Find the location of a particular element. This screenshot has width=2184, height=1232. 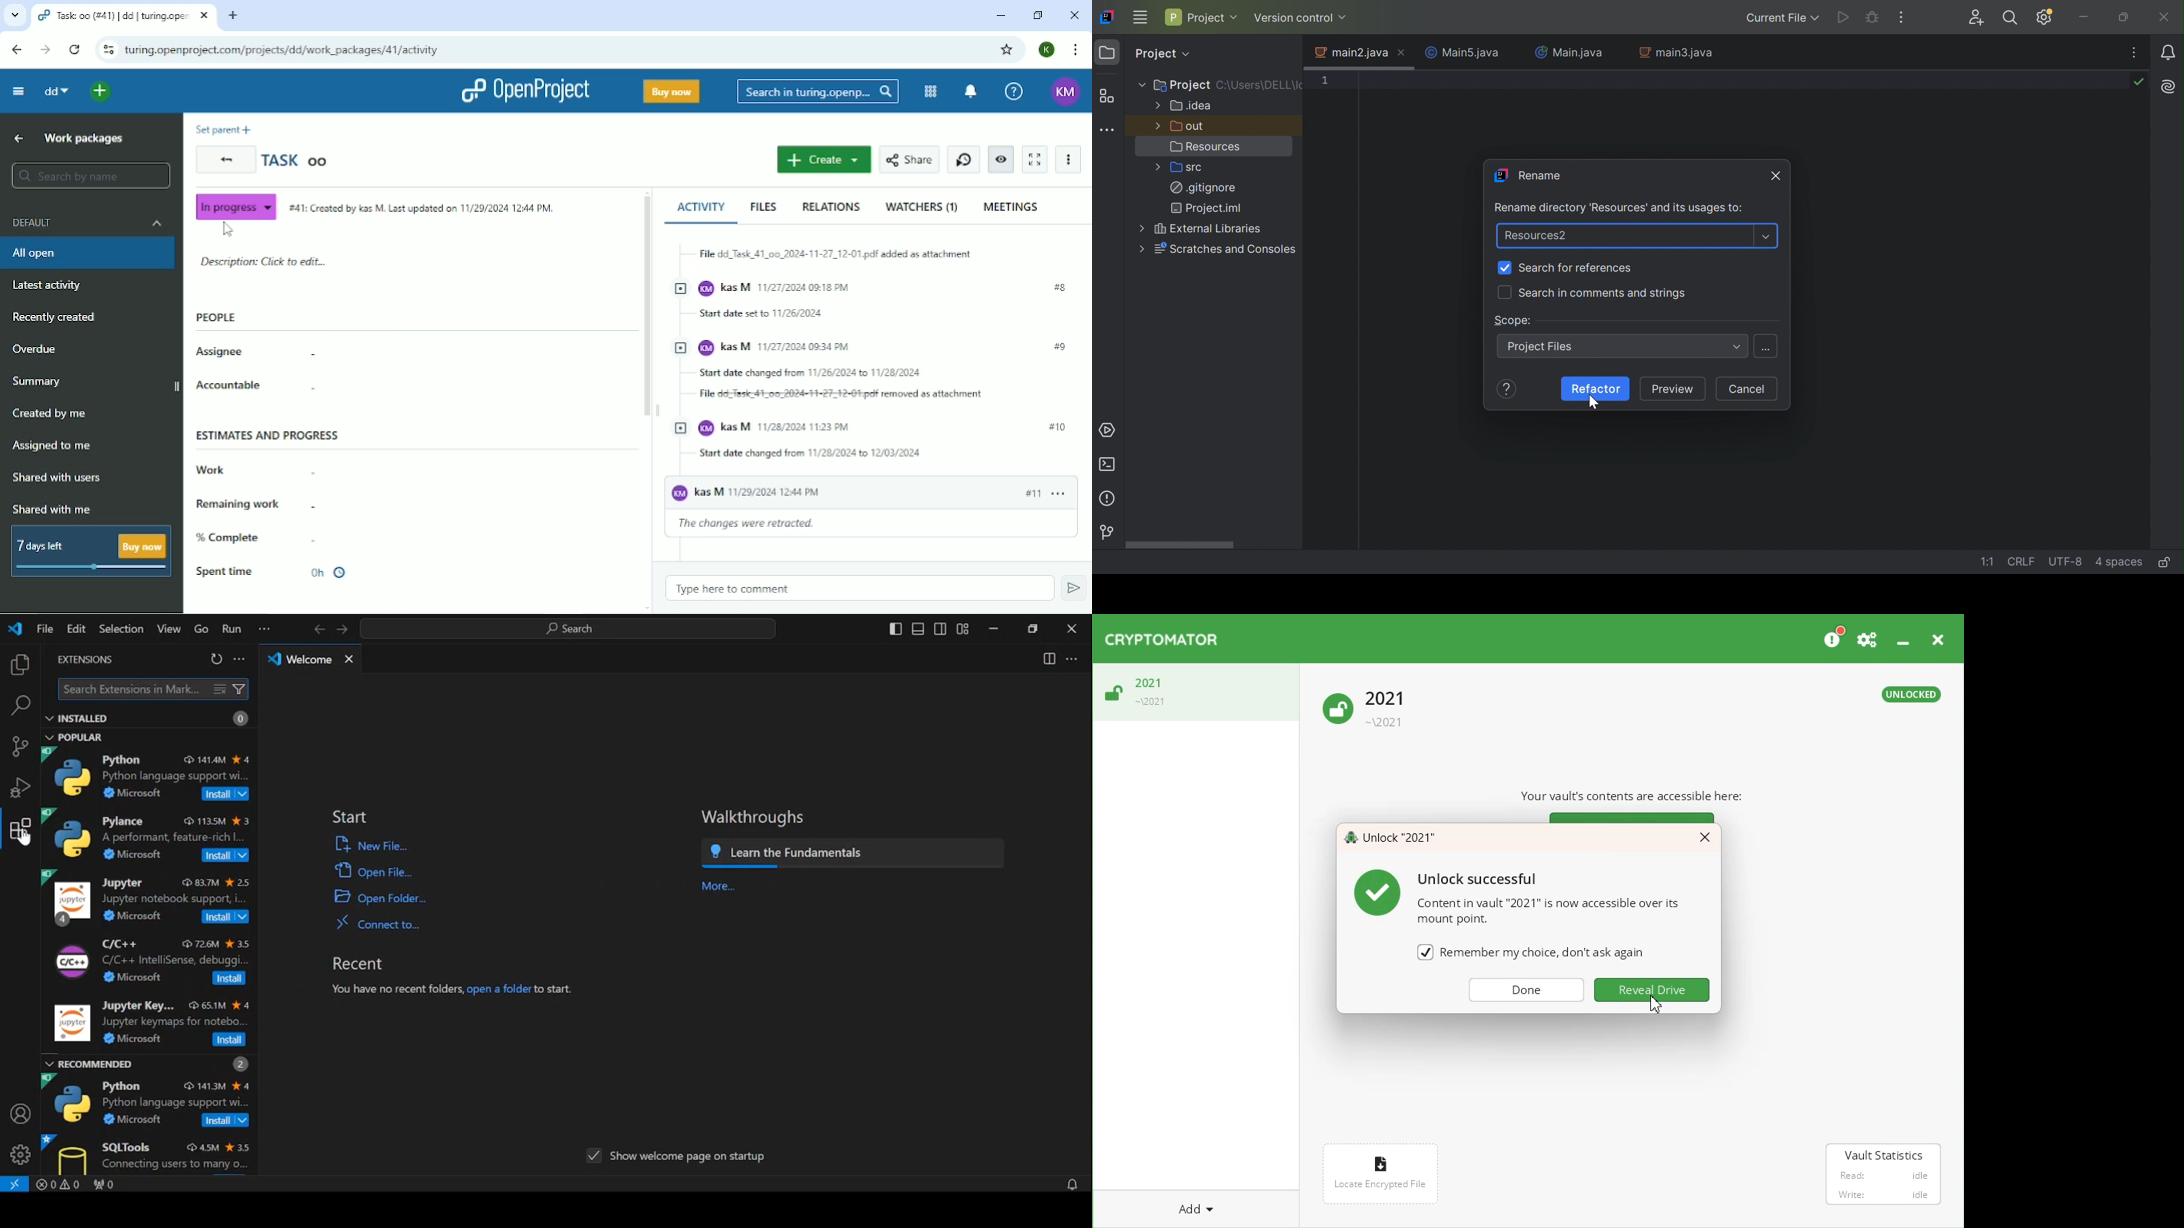

dd is located at coordinates (57, 93).